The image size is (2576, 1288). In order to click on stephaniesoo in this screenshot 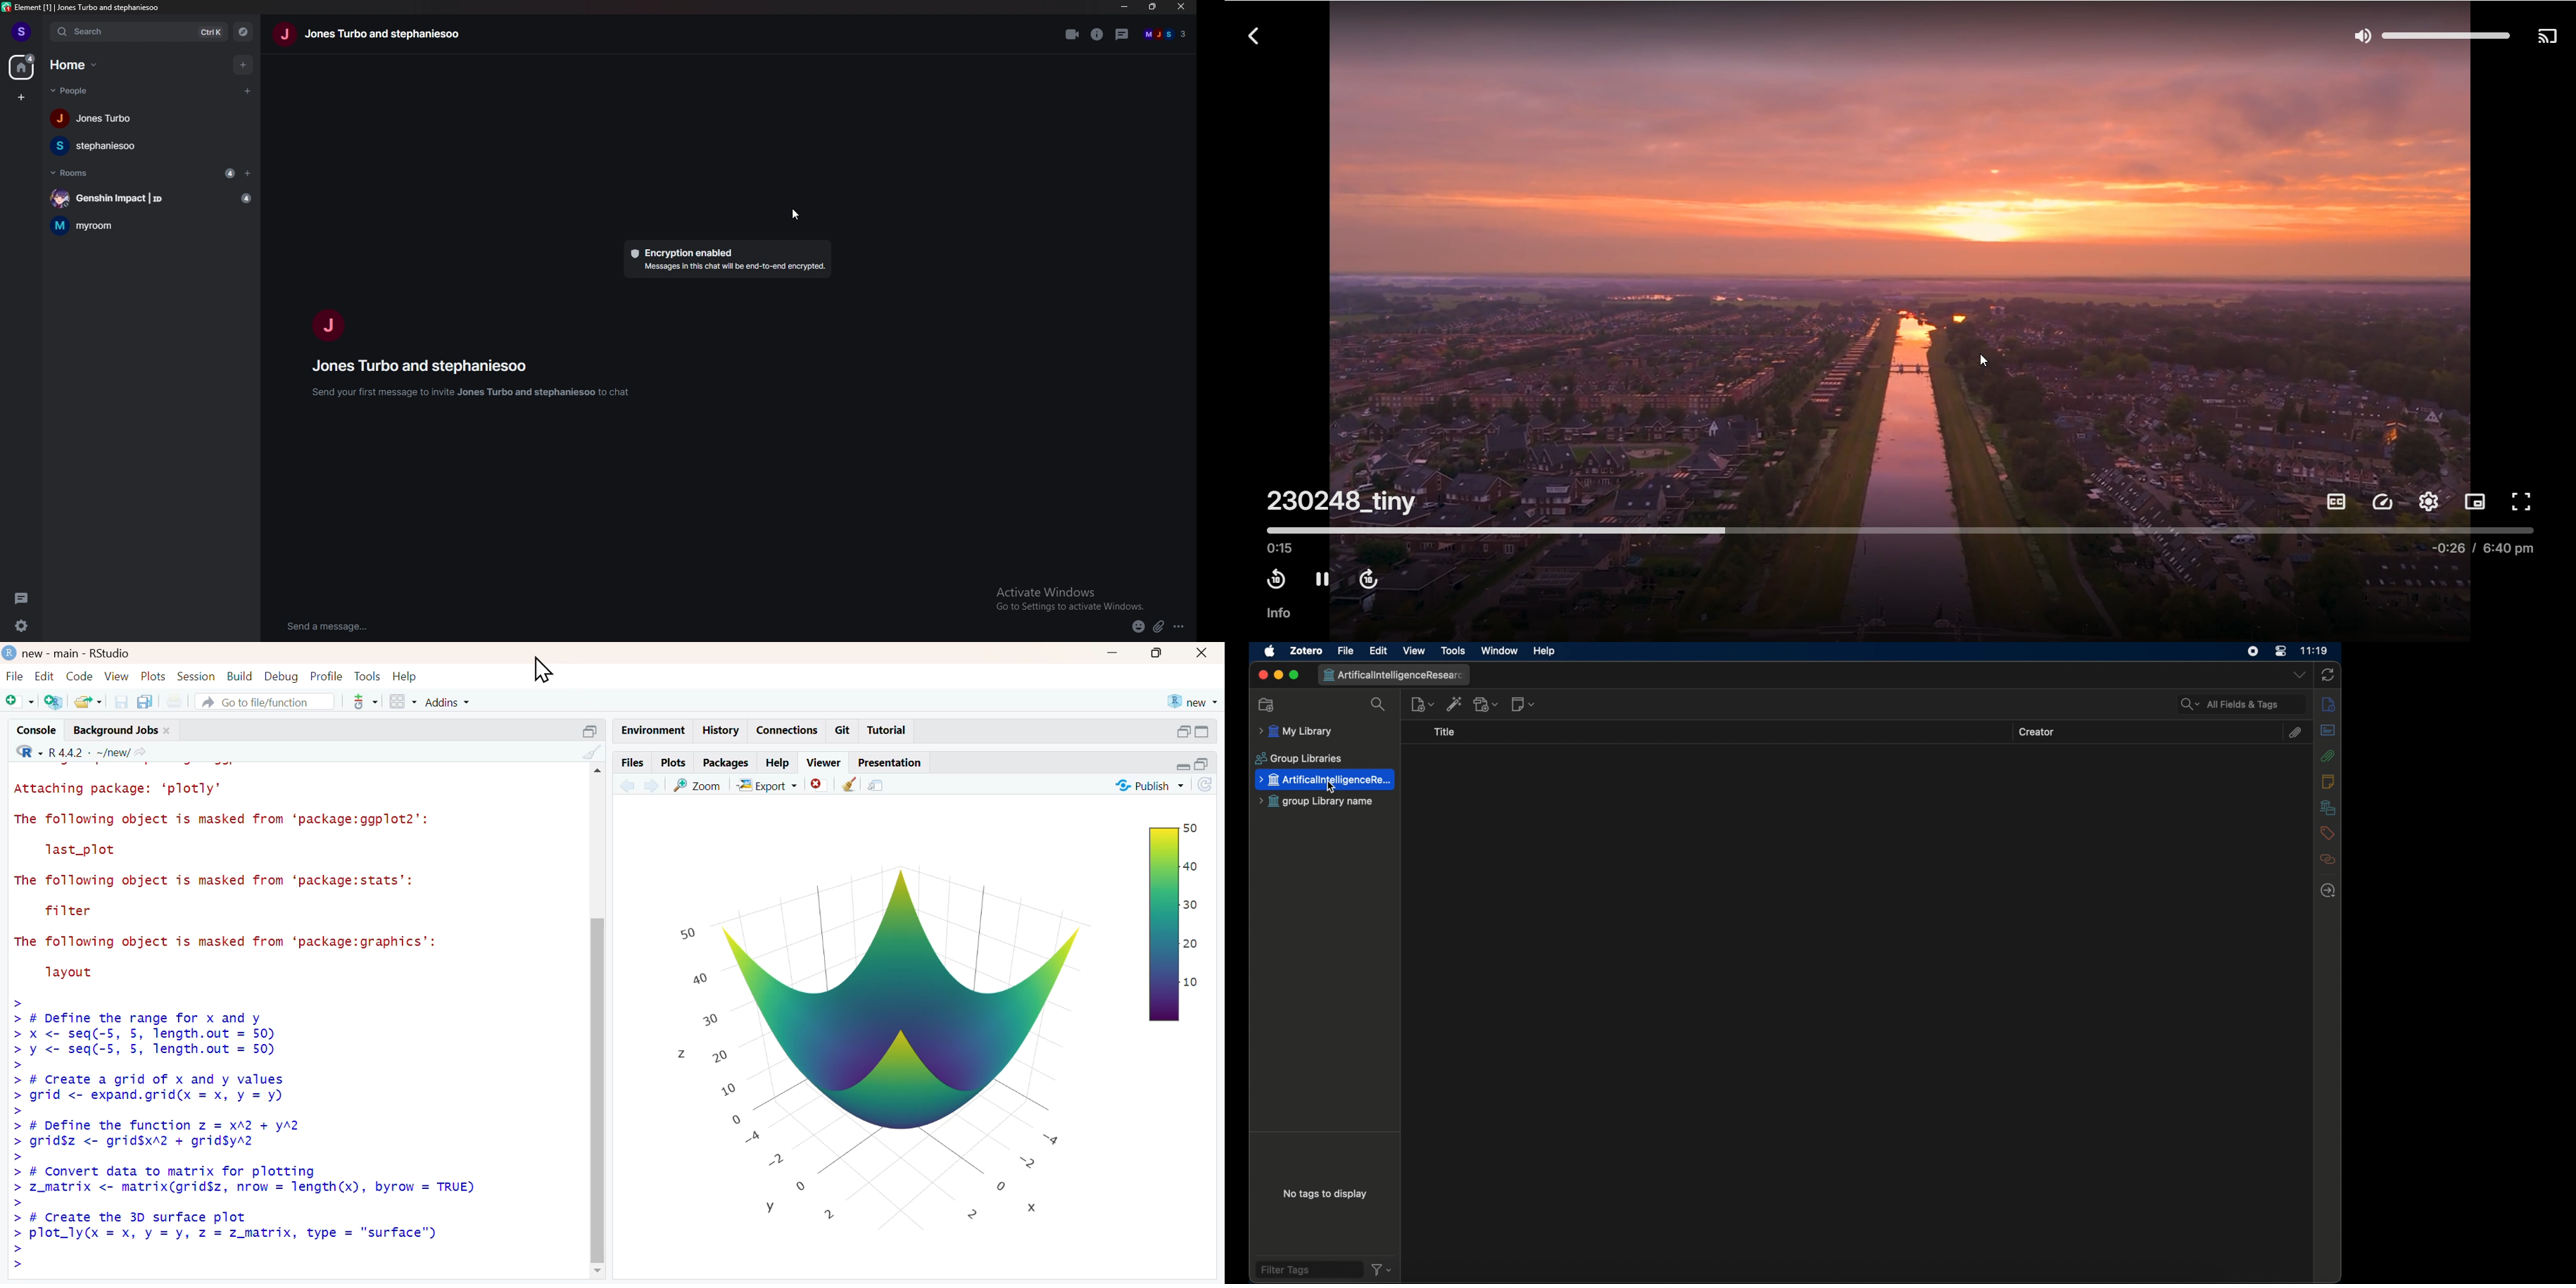, I will do `click(107, 146)`.